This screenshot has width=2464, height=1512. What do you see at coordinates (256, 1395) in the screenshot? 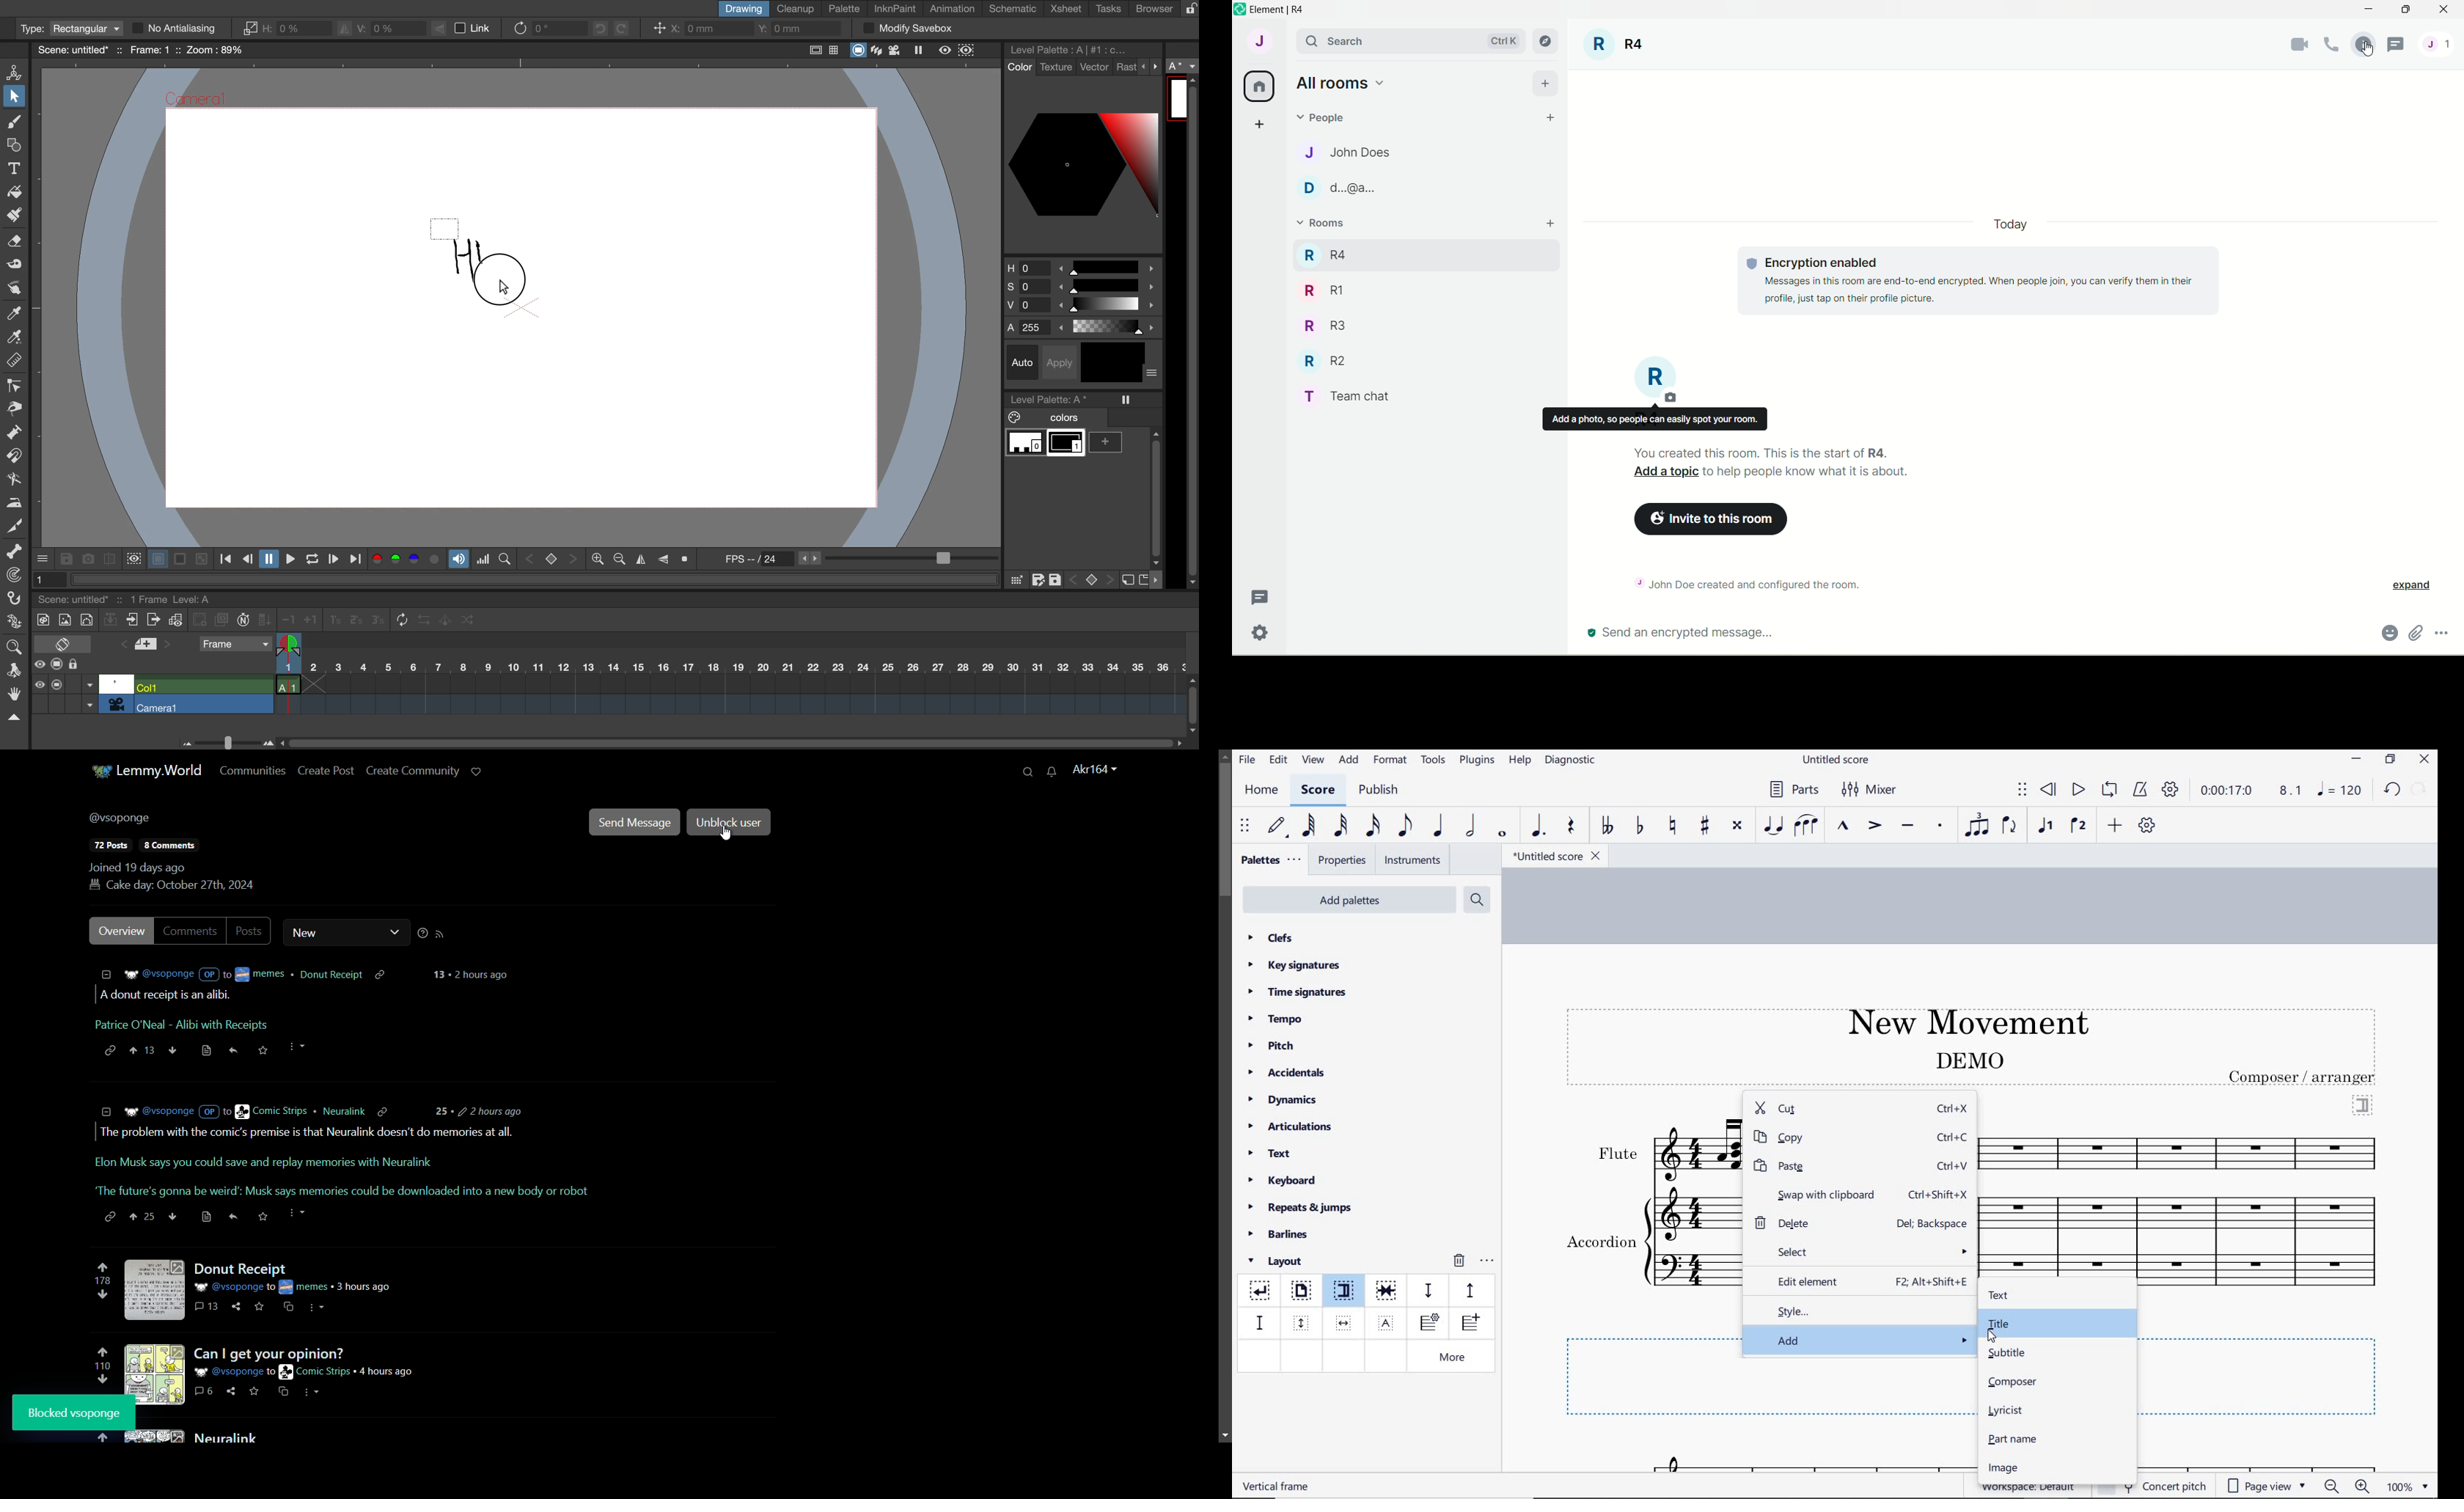
I see `link` at bounding box center [256, 1395].